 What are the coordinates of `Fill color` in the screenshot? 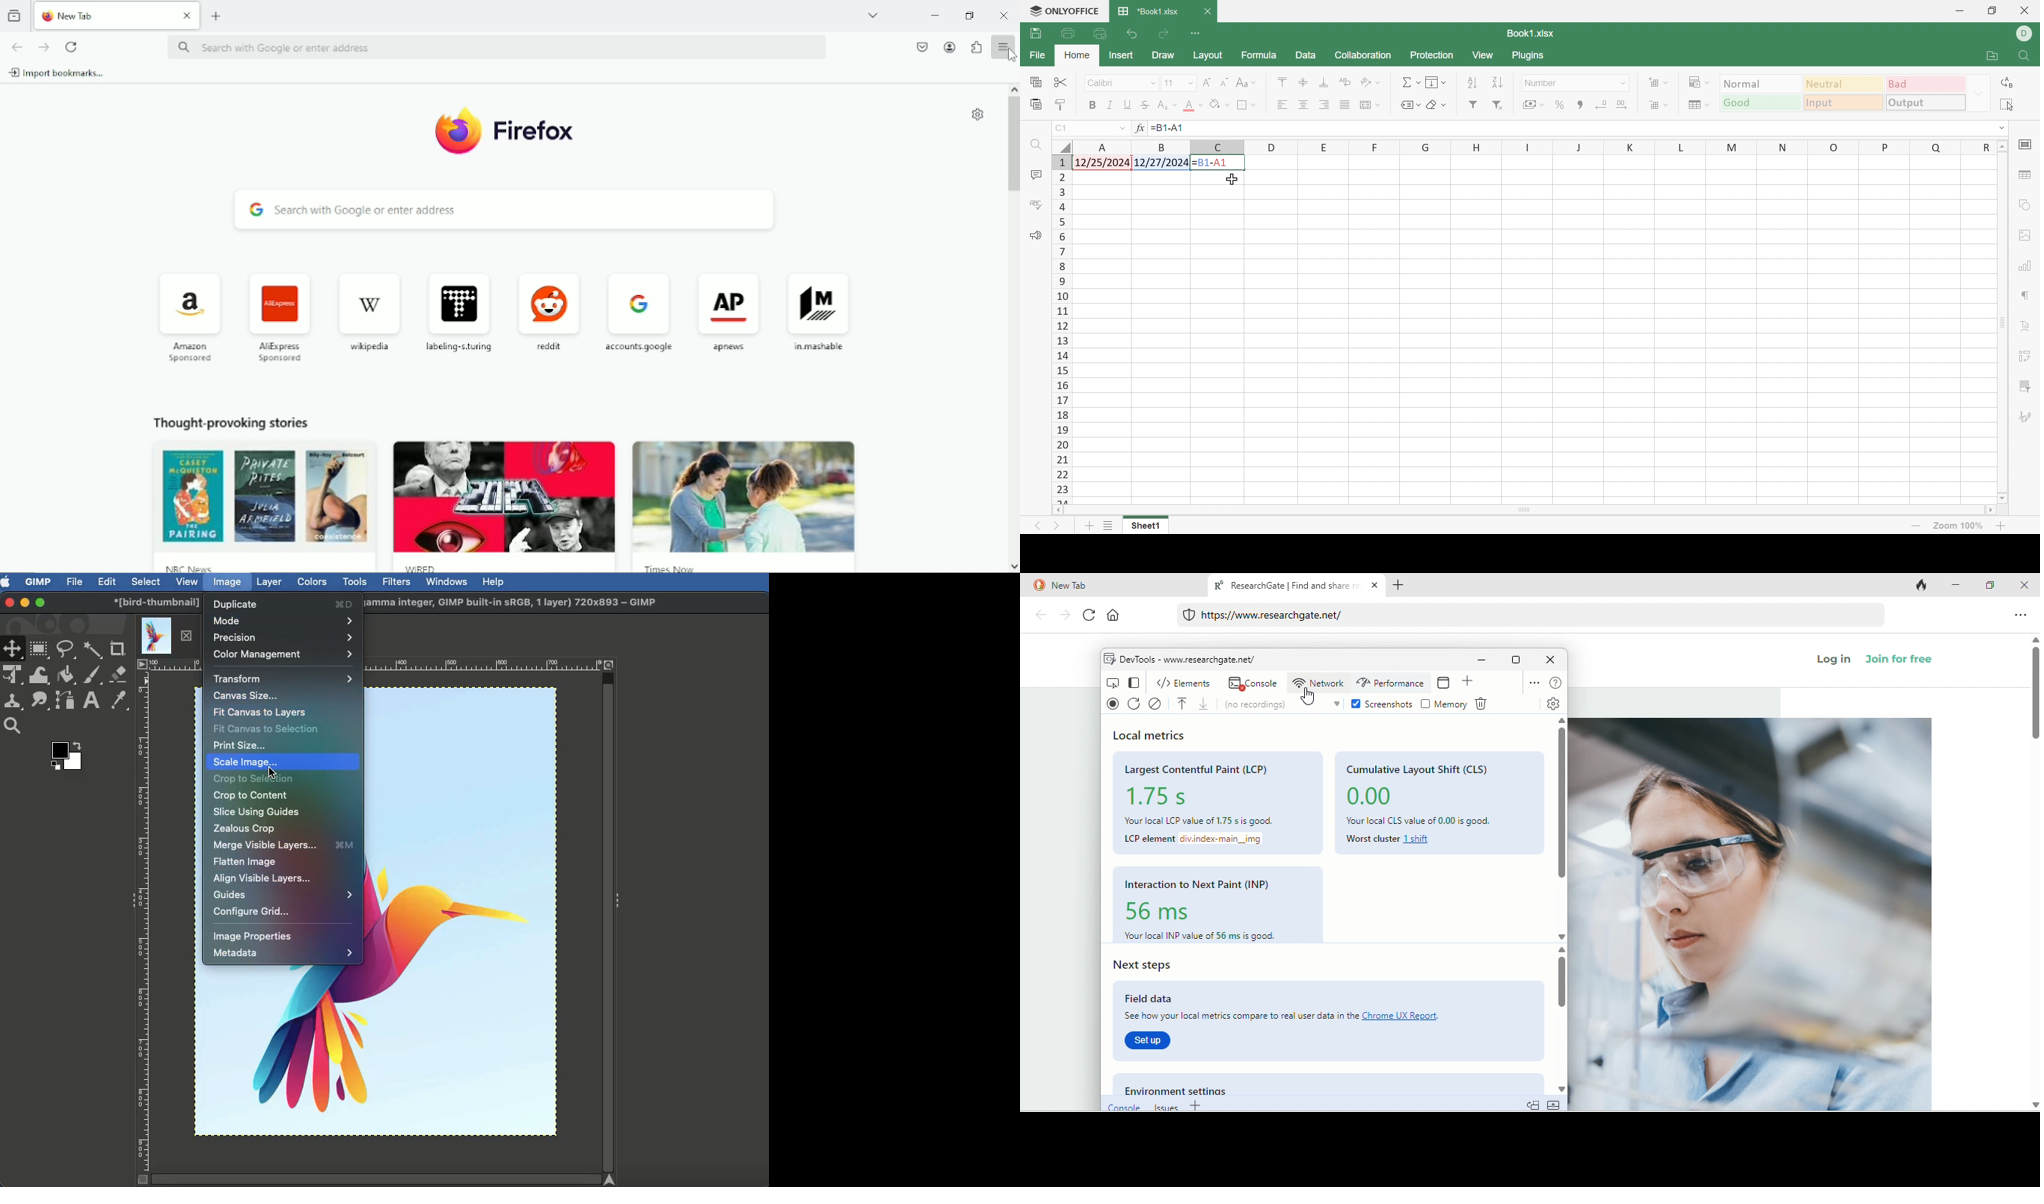 It's located at (67, 676).